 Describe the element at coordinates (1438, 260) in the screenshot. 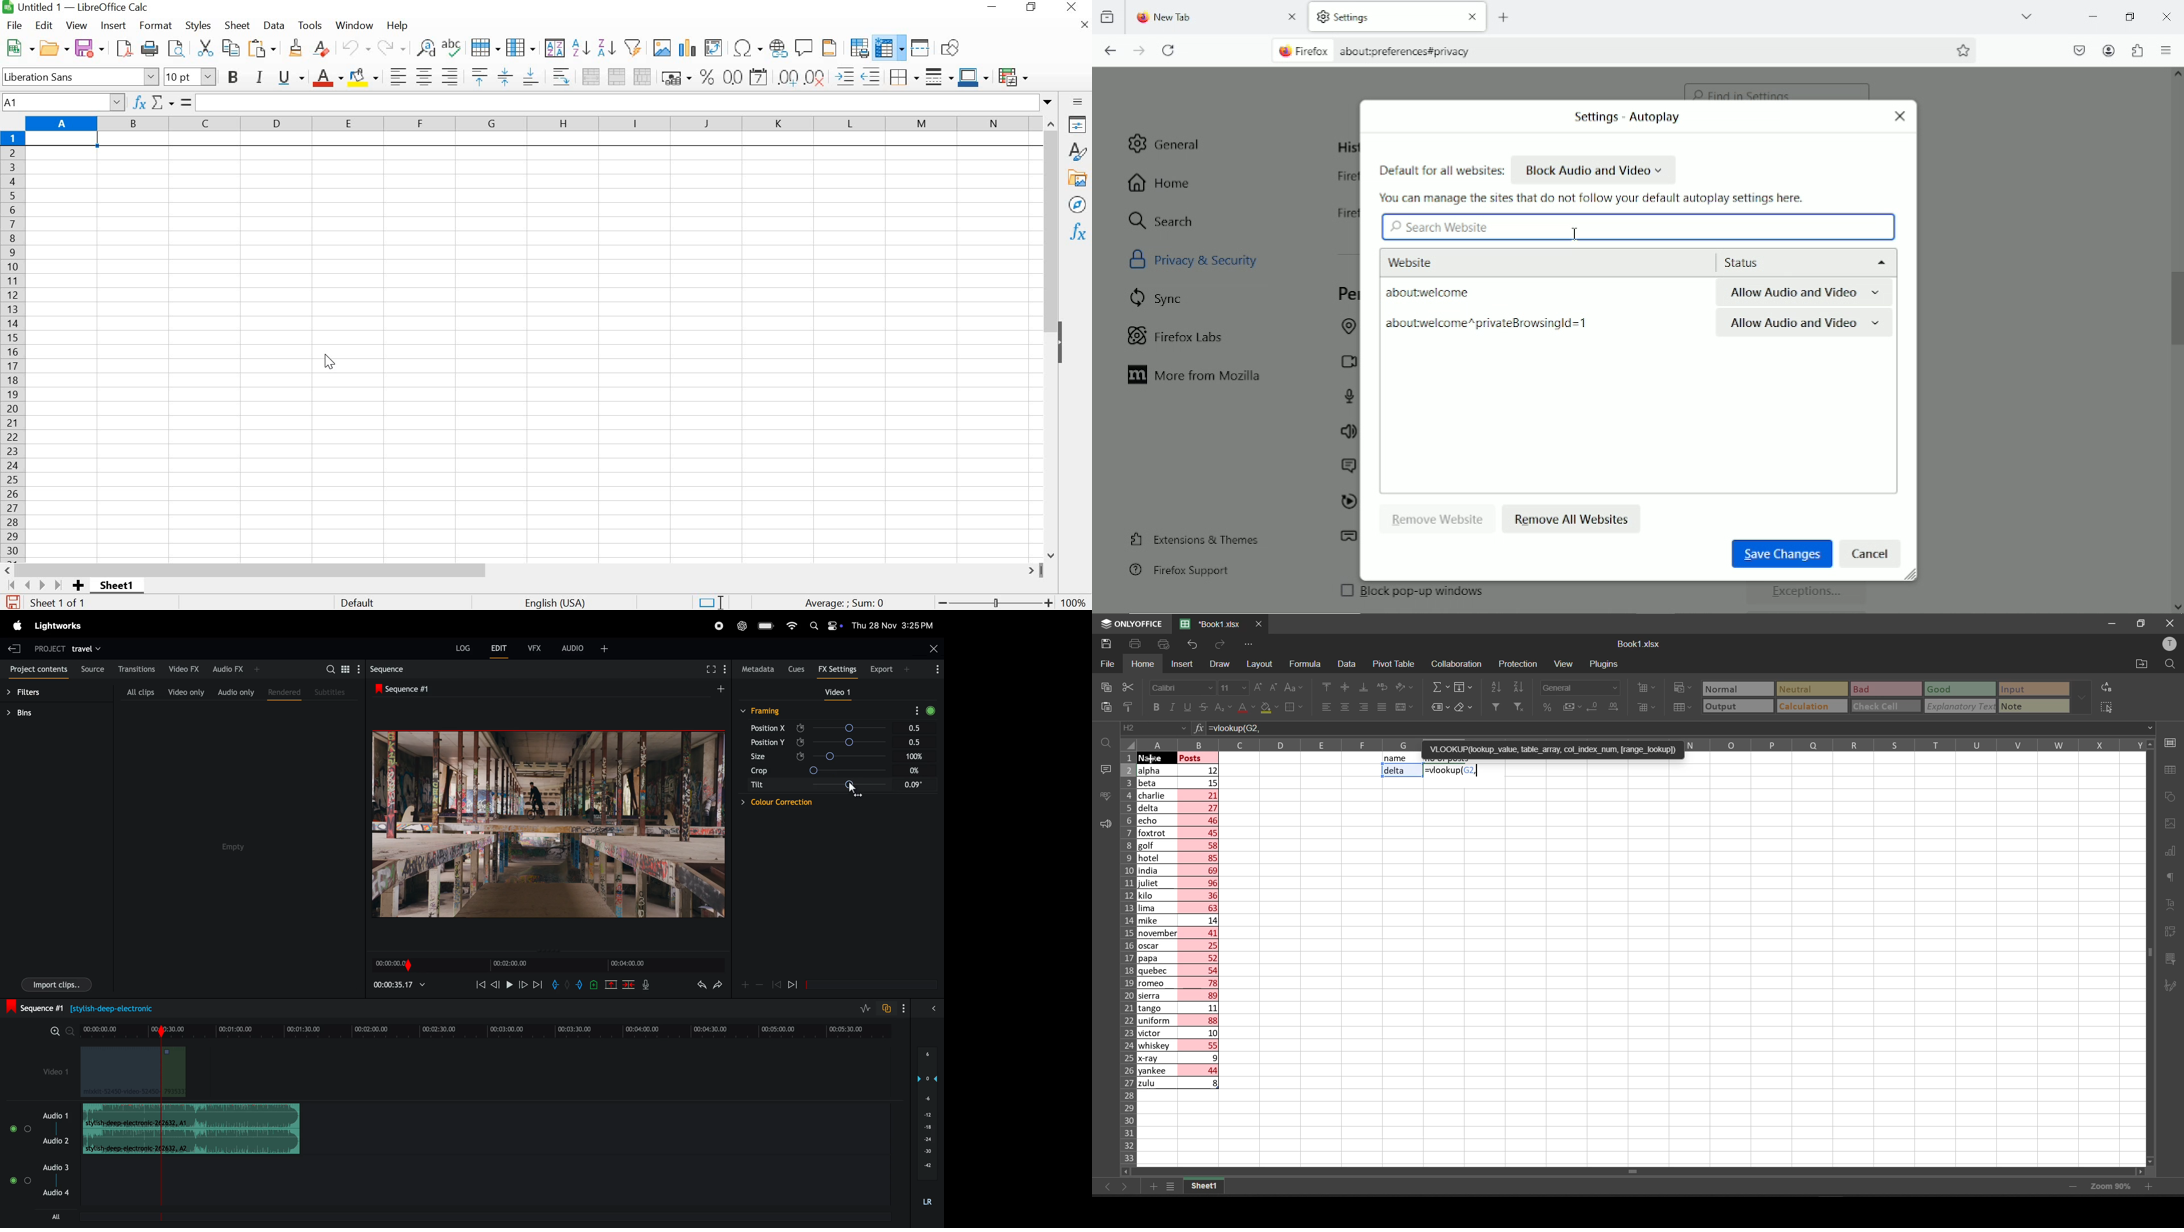

I see `website` at that location.